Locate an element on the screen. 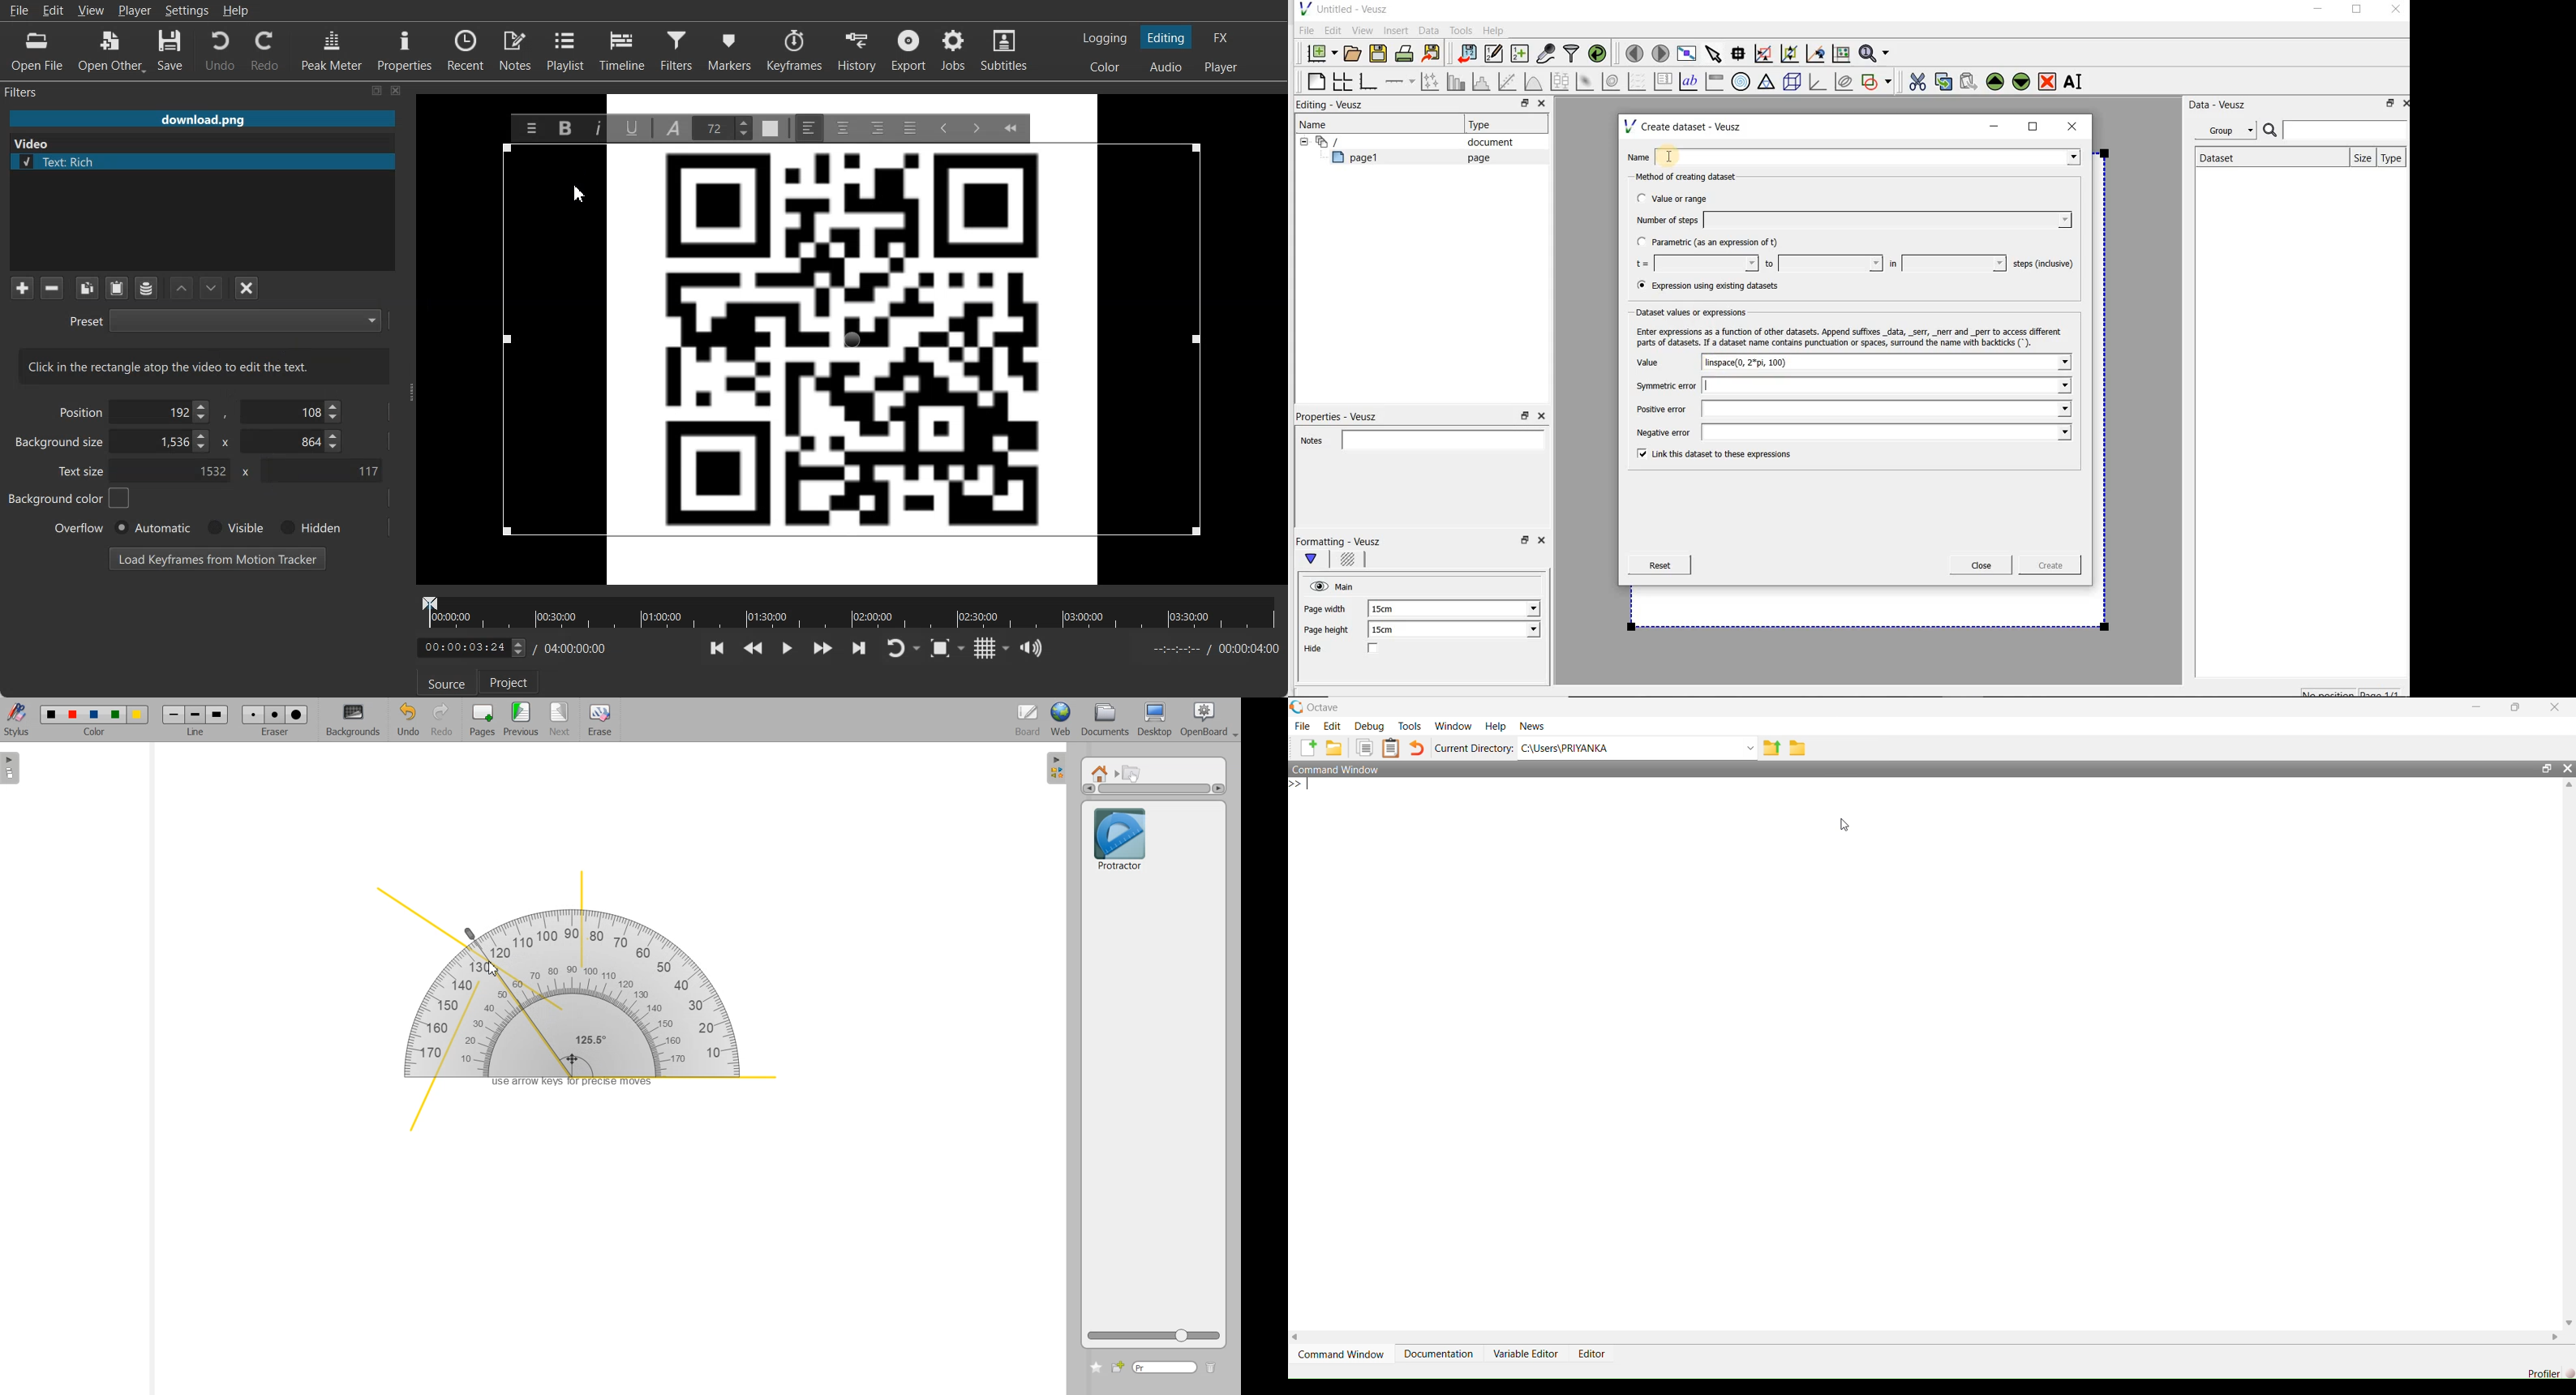 Image resolution: width=2576 pixels, height=1400 pixels. Hidden is located at coordinates (307, 527).